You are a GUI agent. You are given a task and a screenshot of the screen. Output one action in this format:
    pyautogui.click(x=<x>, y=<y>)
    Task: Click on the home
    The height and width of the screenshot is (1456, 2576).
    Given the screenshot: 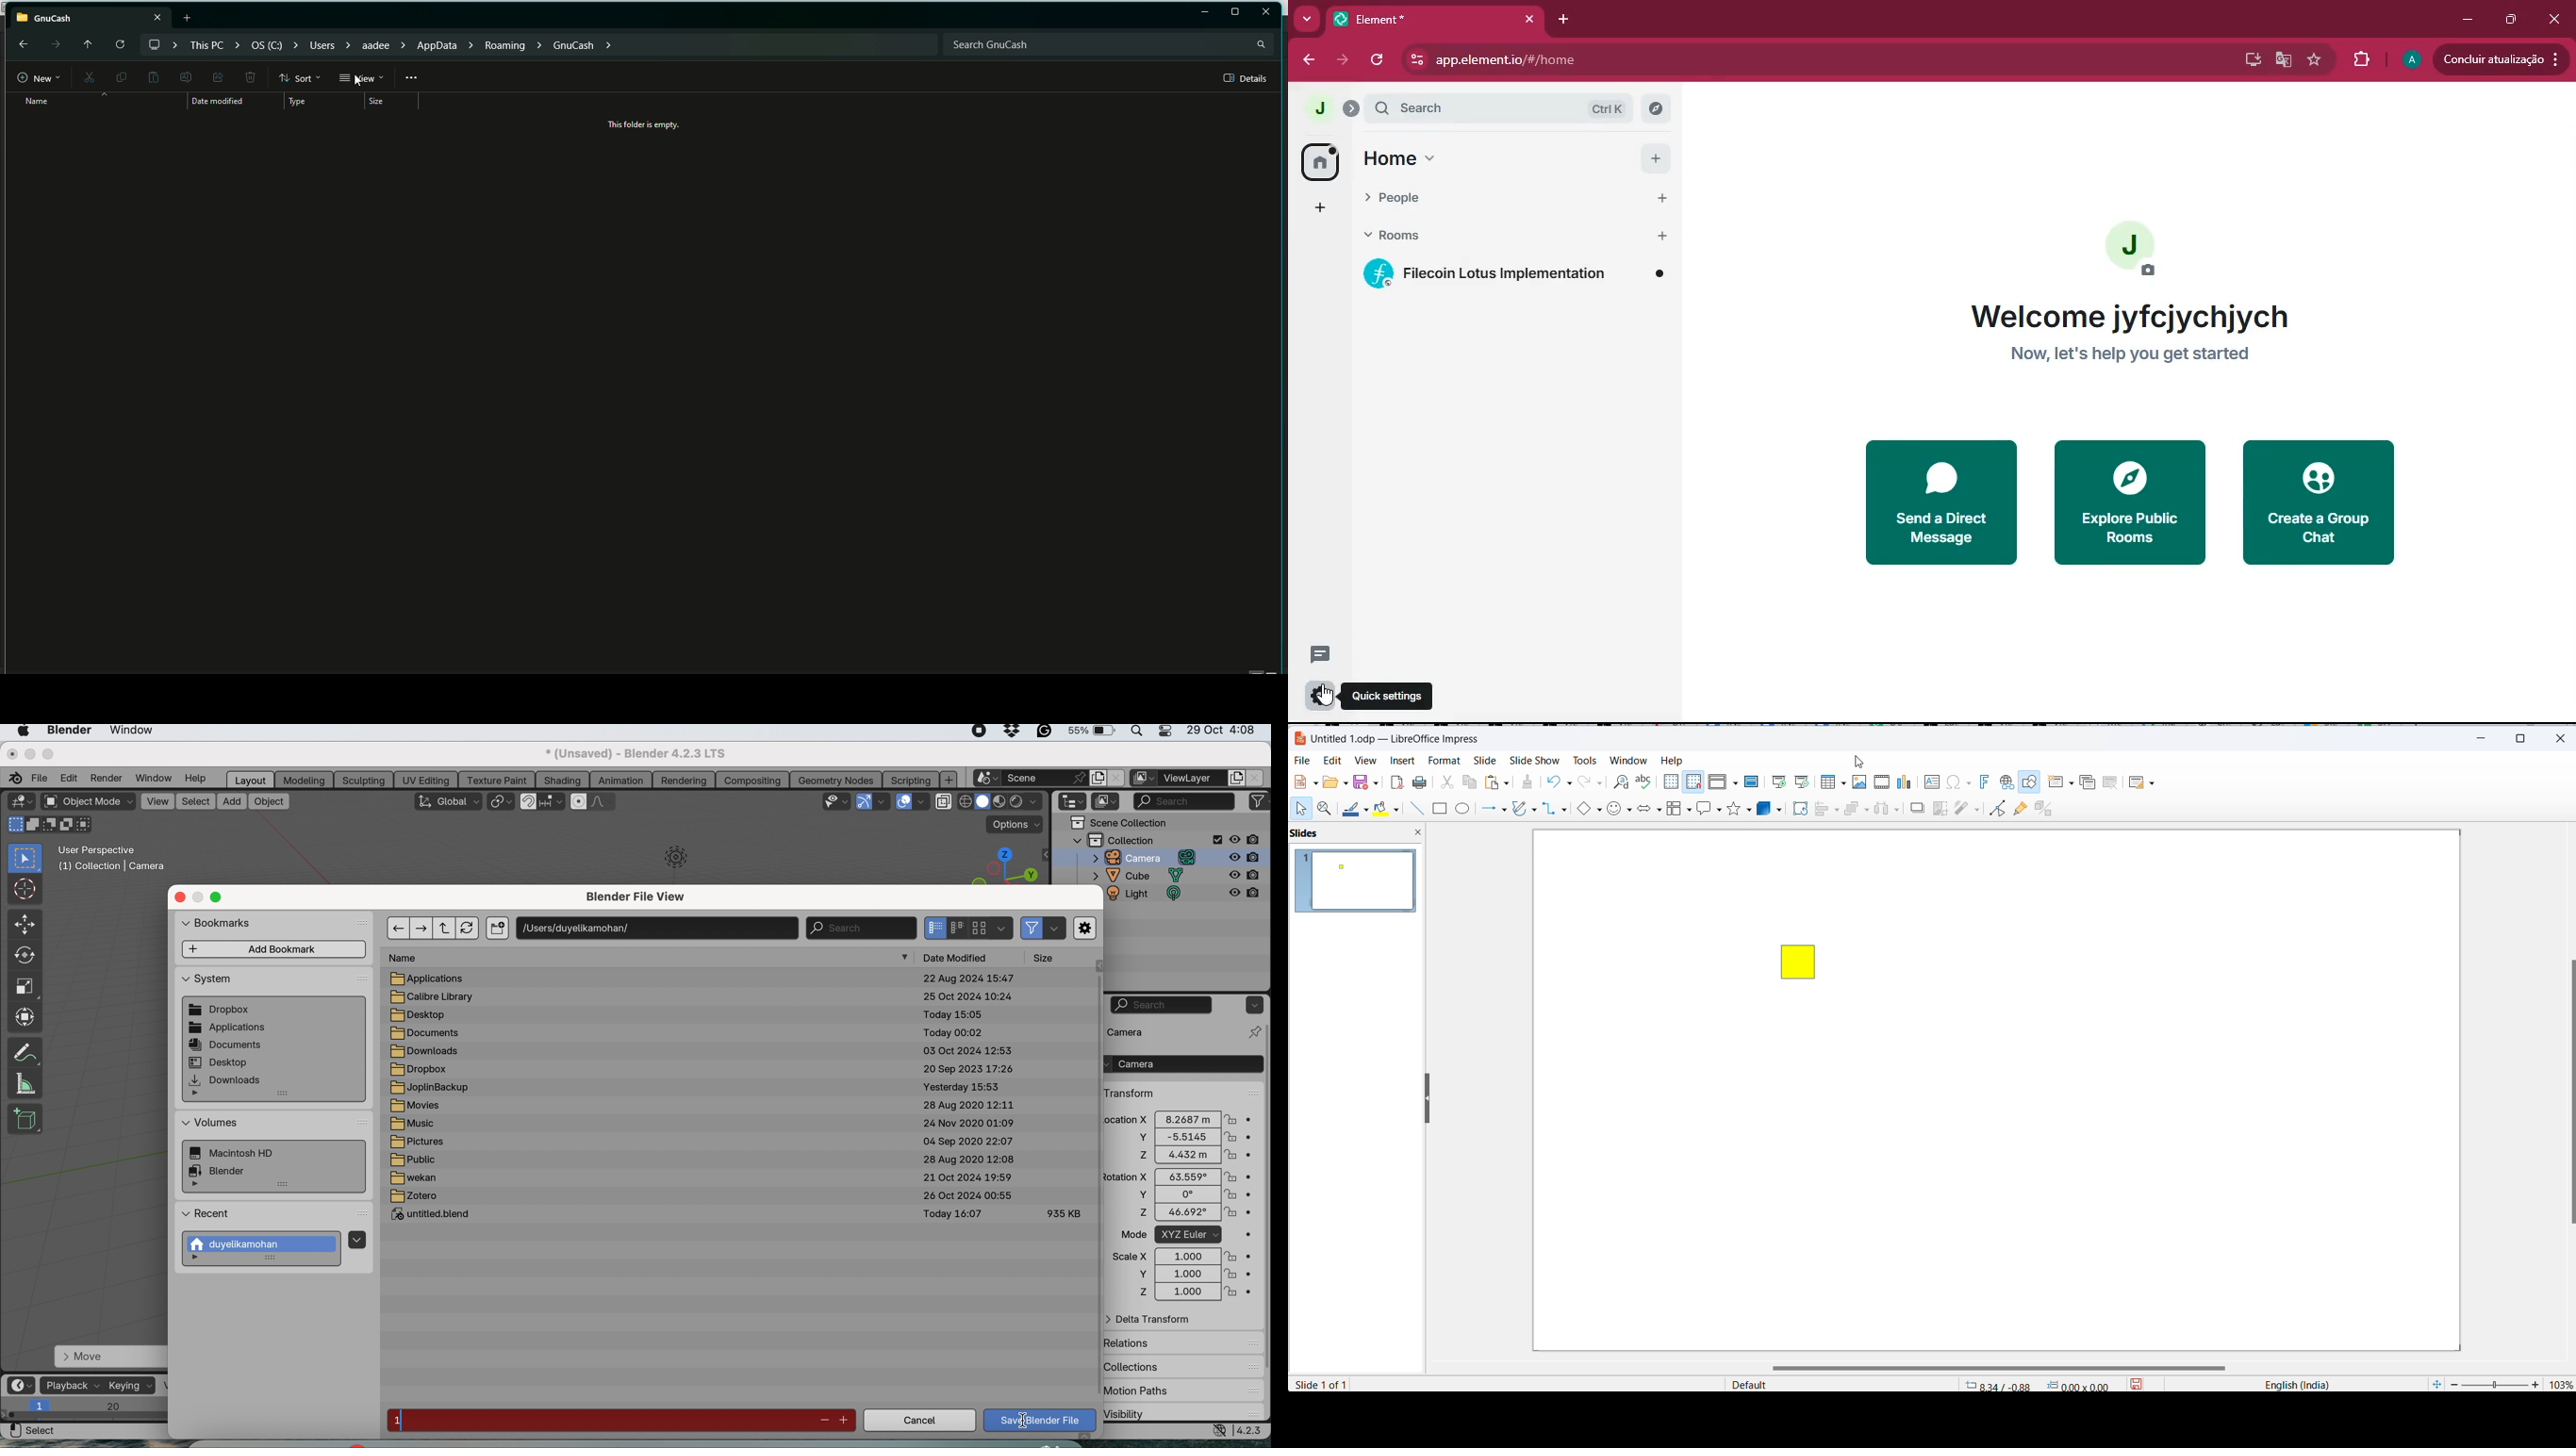 What is the action you would take?
    pyautogui.click(x=1389, y=161)
    